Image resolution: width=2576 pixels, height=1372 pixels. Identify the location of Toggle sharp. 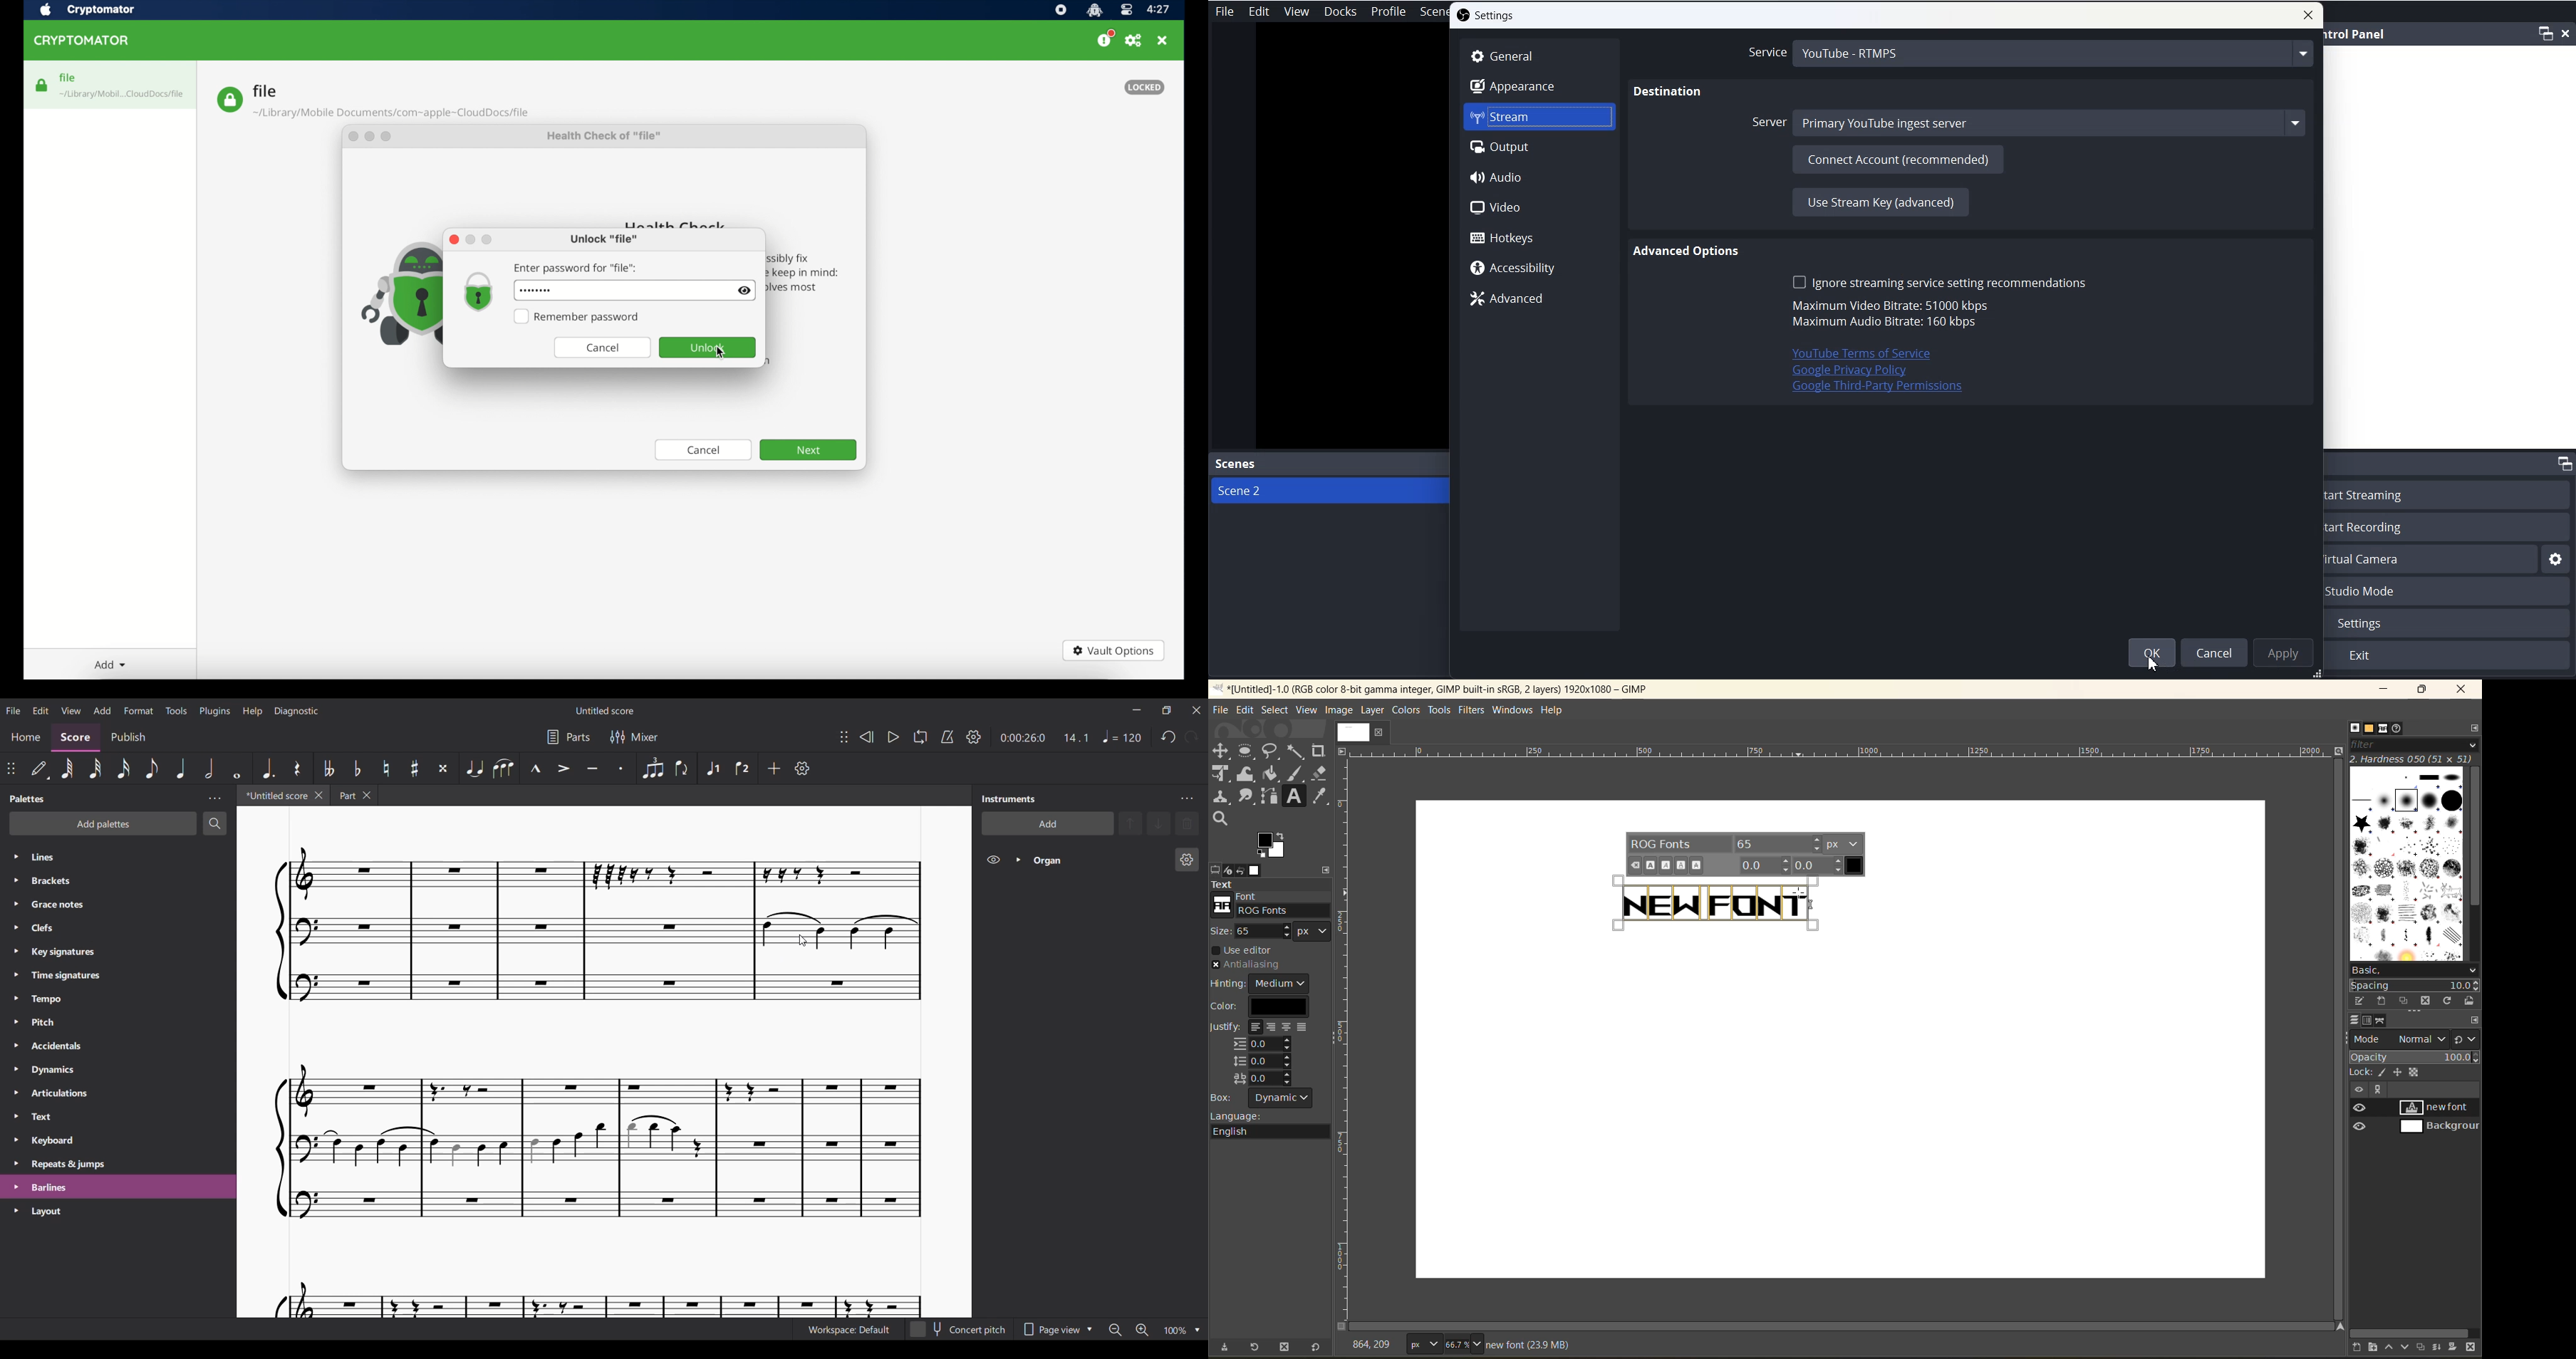
(415, 768).